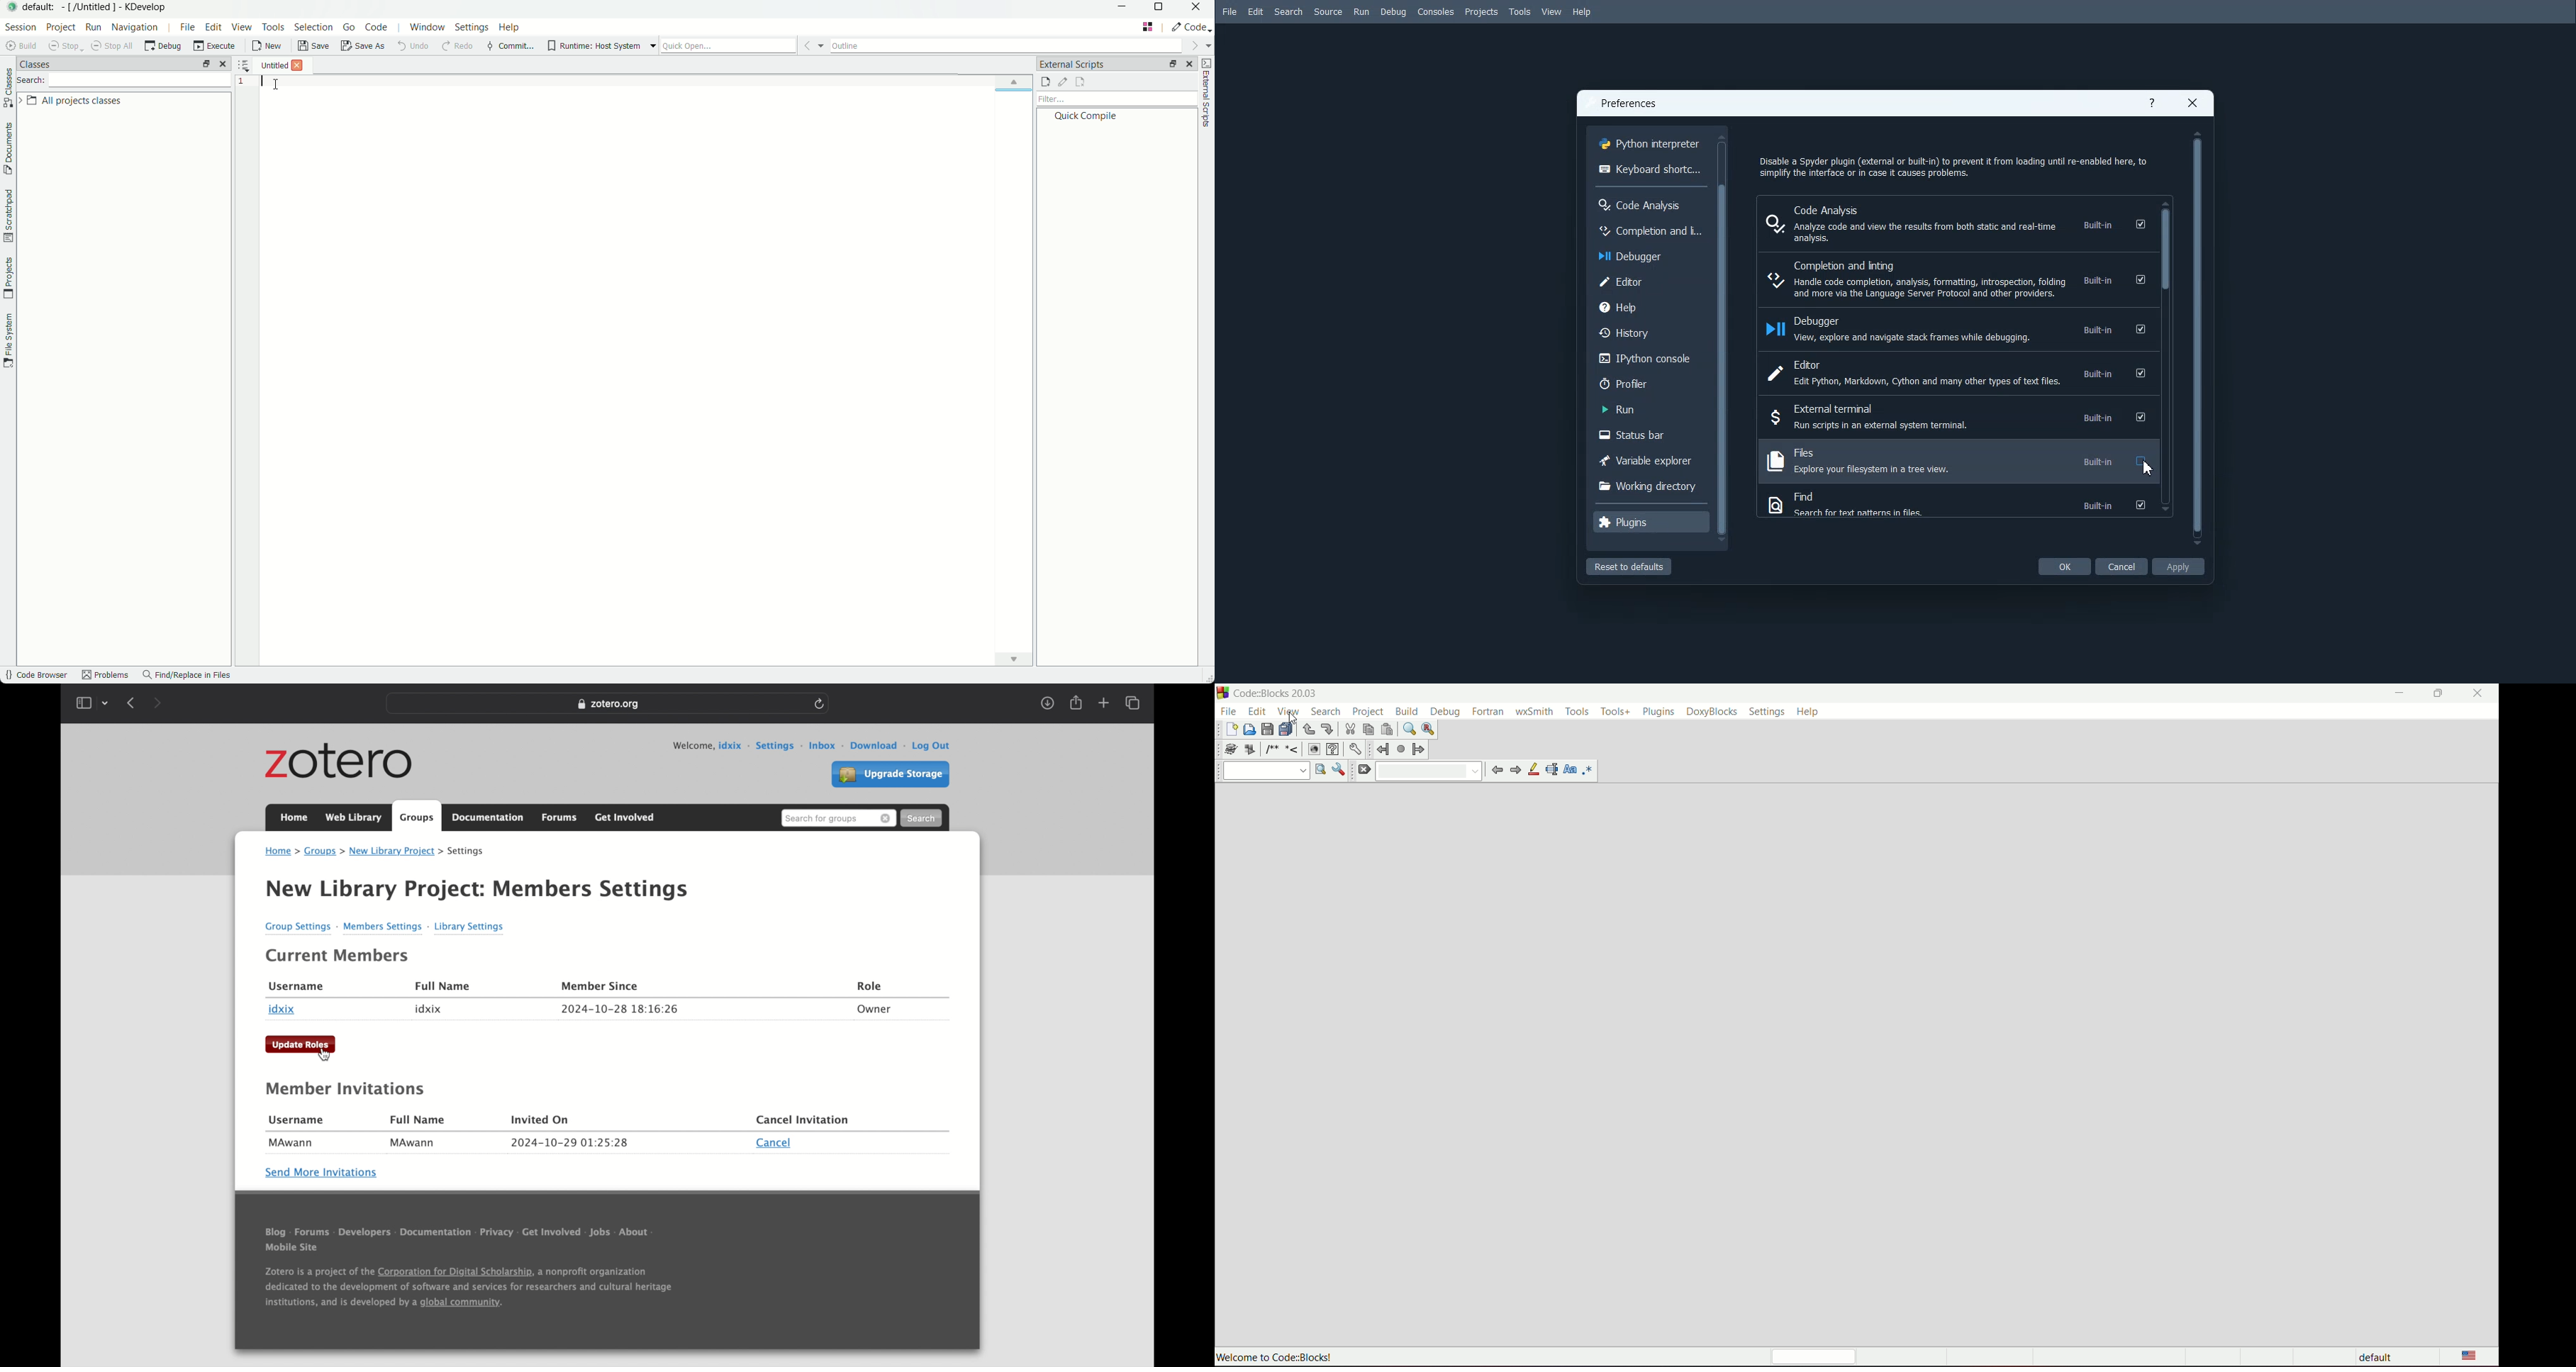 This screenshot has width=2576, height=1372. What do you see at coordinates (1435, 12) in the screenshot?
I see `Consoles` at bounding box center [1435, 12].